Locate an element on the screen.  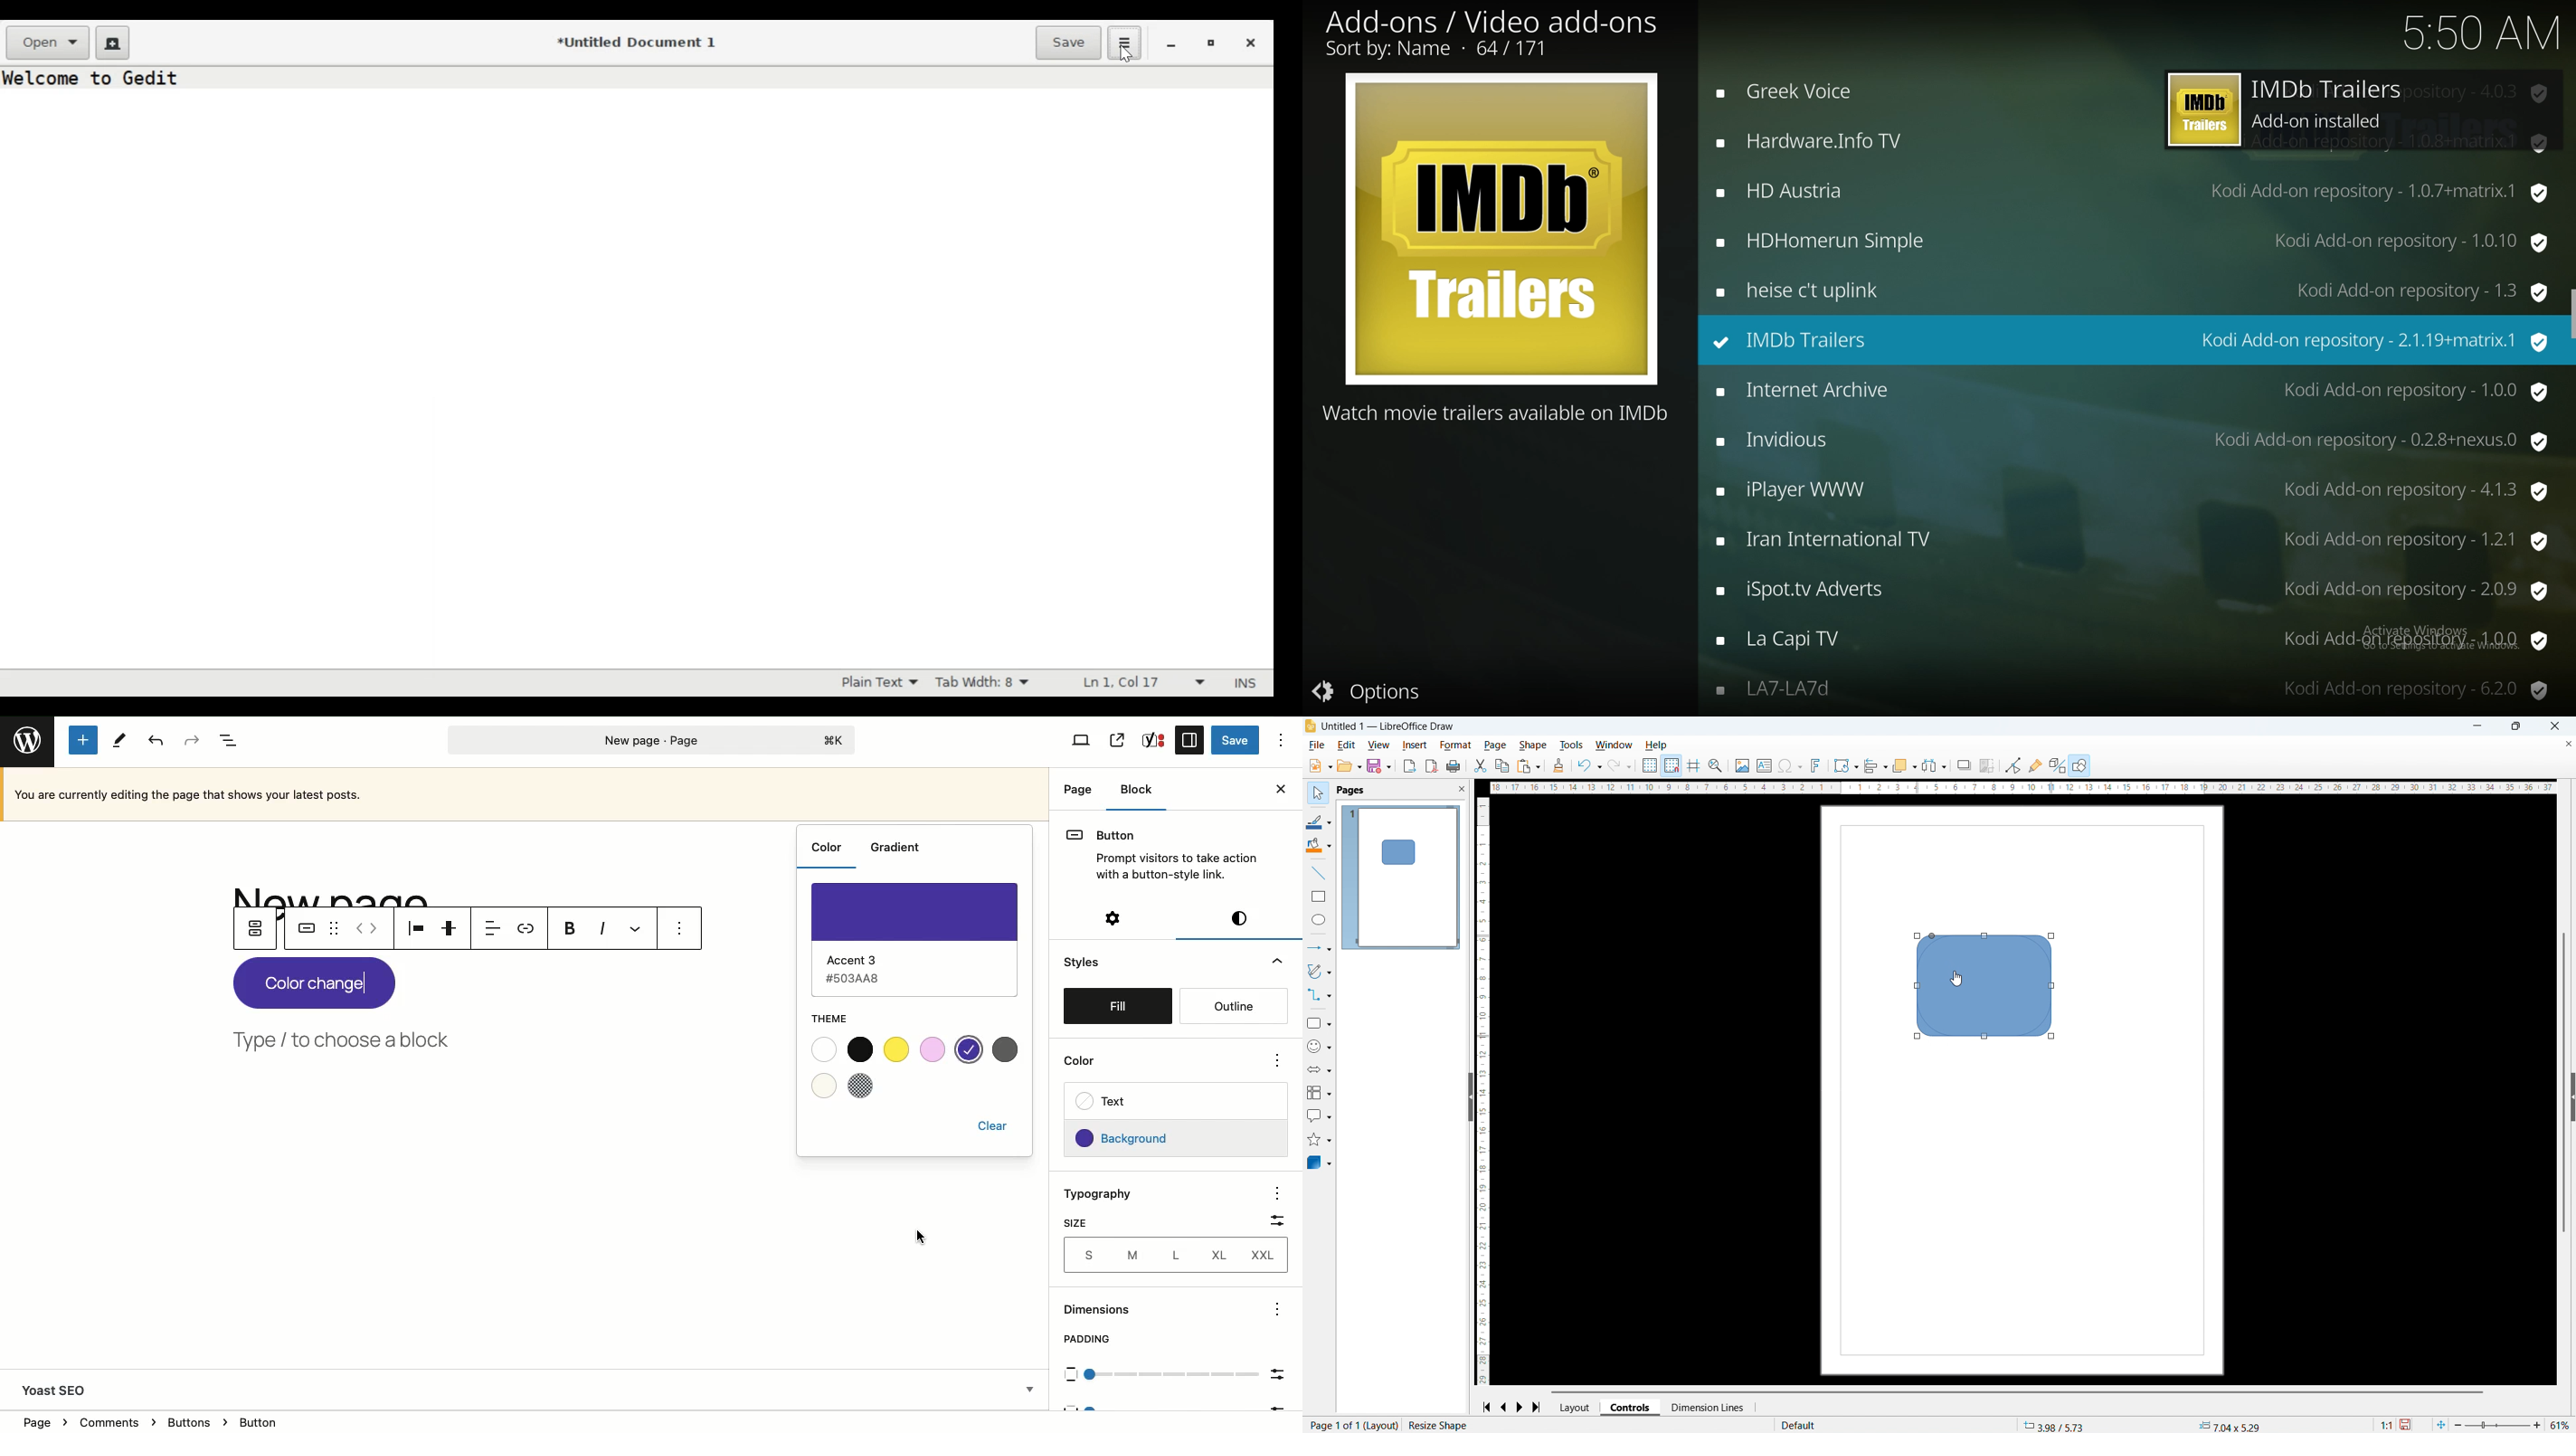
Justification is located at coordinates (450, 927).